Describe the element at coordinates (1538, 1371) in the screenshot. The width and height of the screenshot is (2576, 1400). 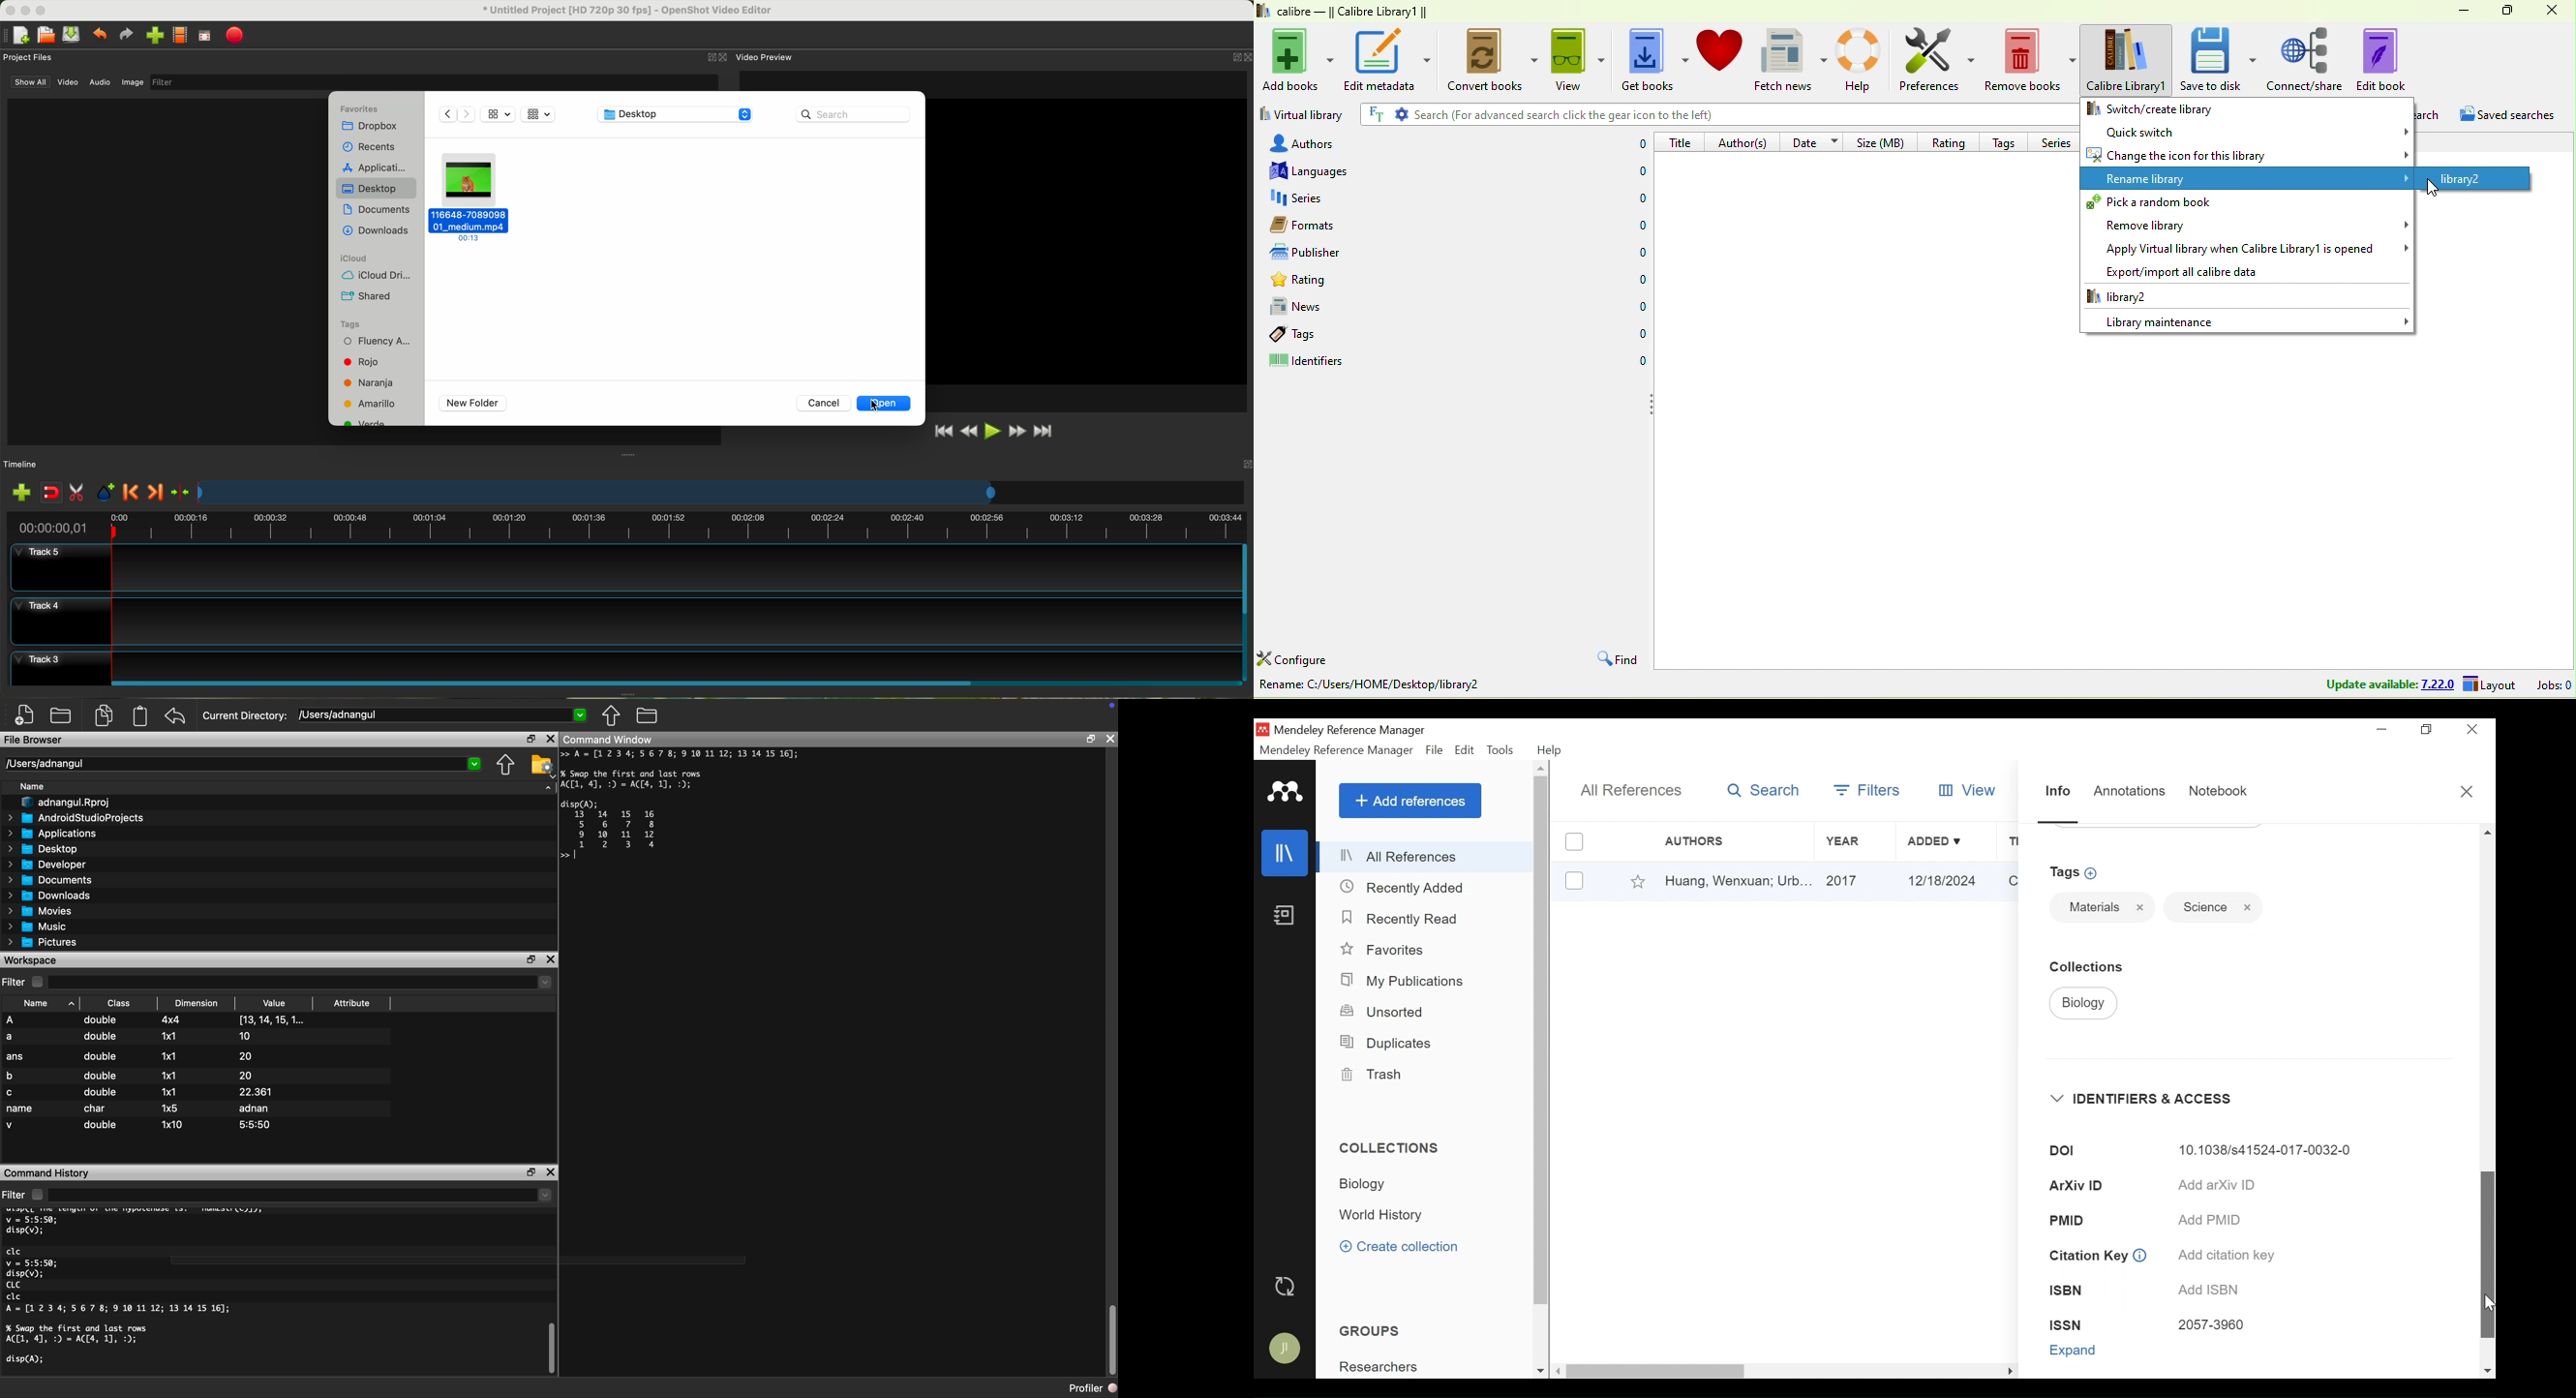
I see `Scroll down` at that location.